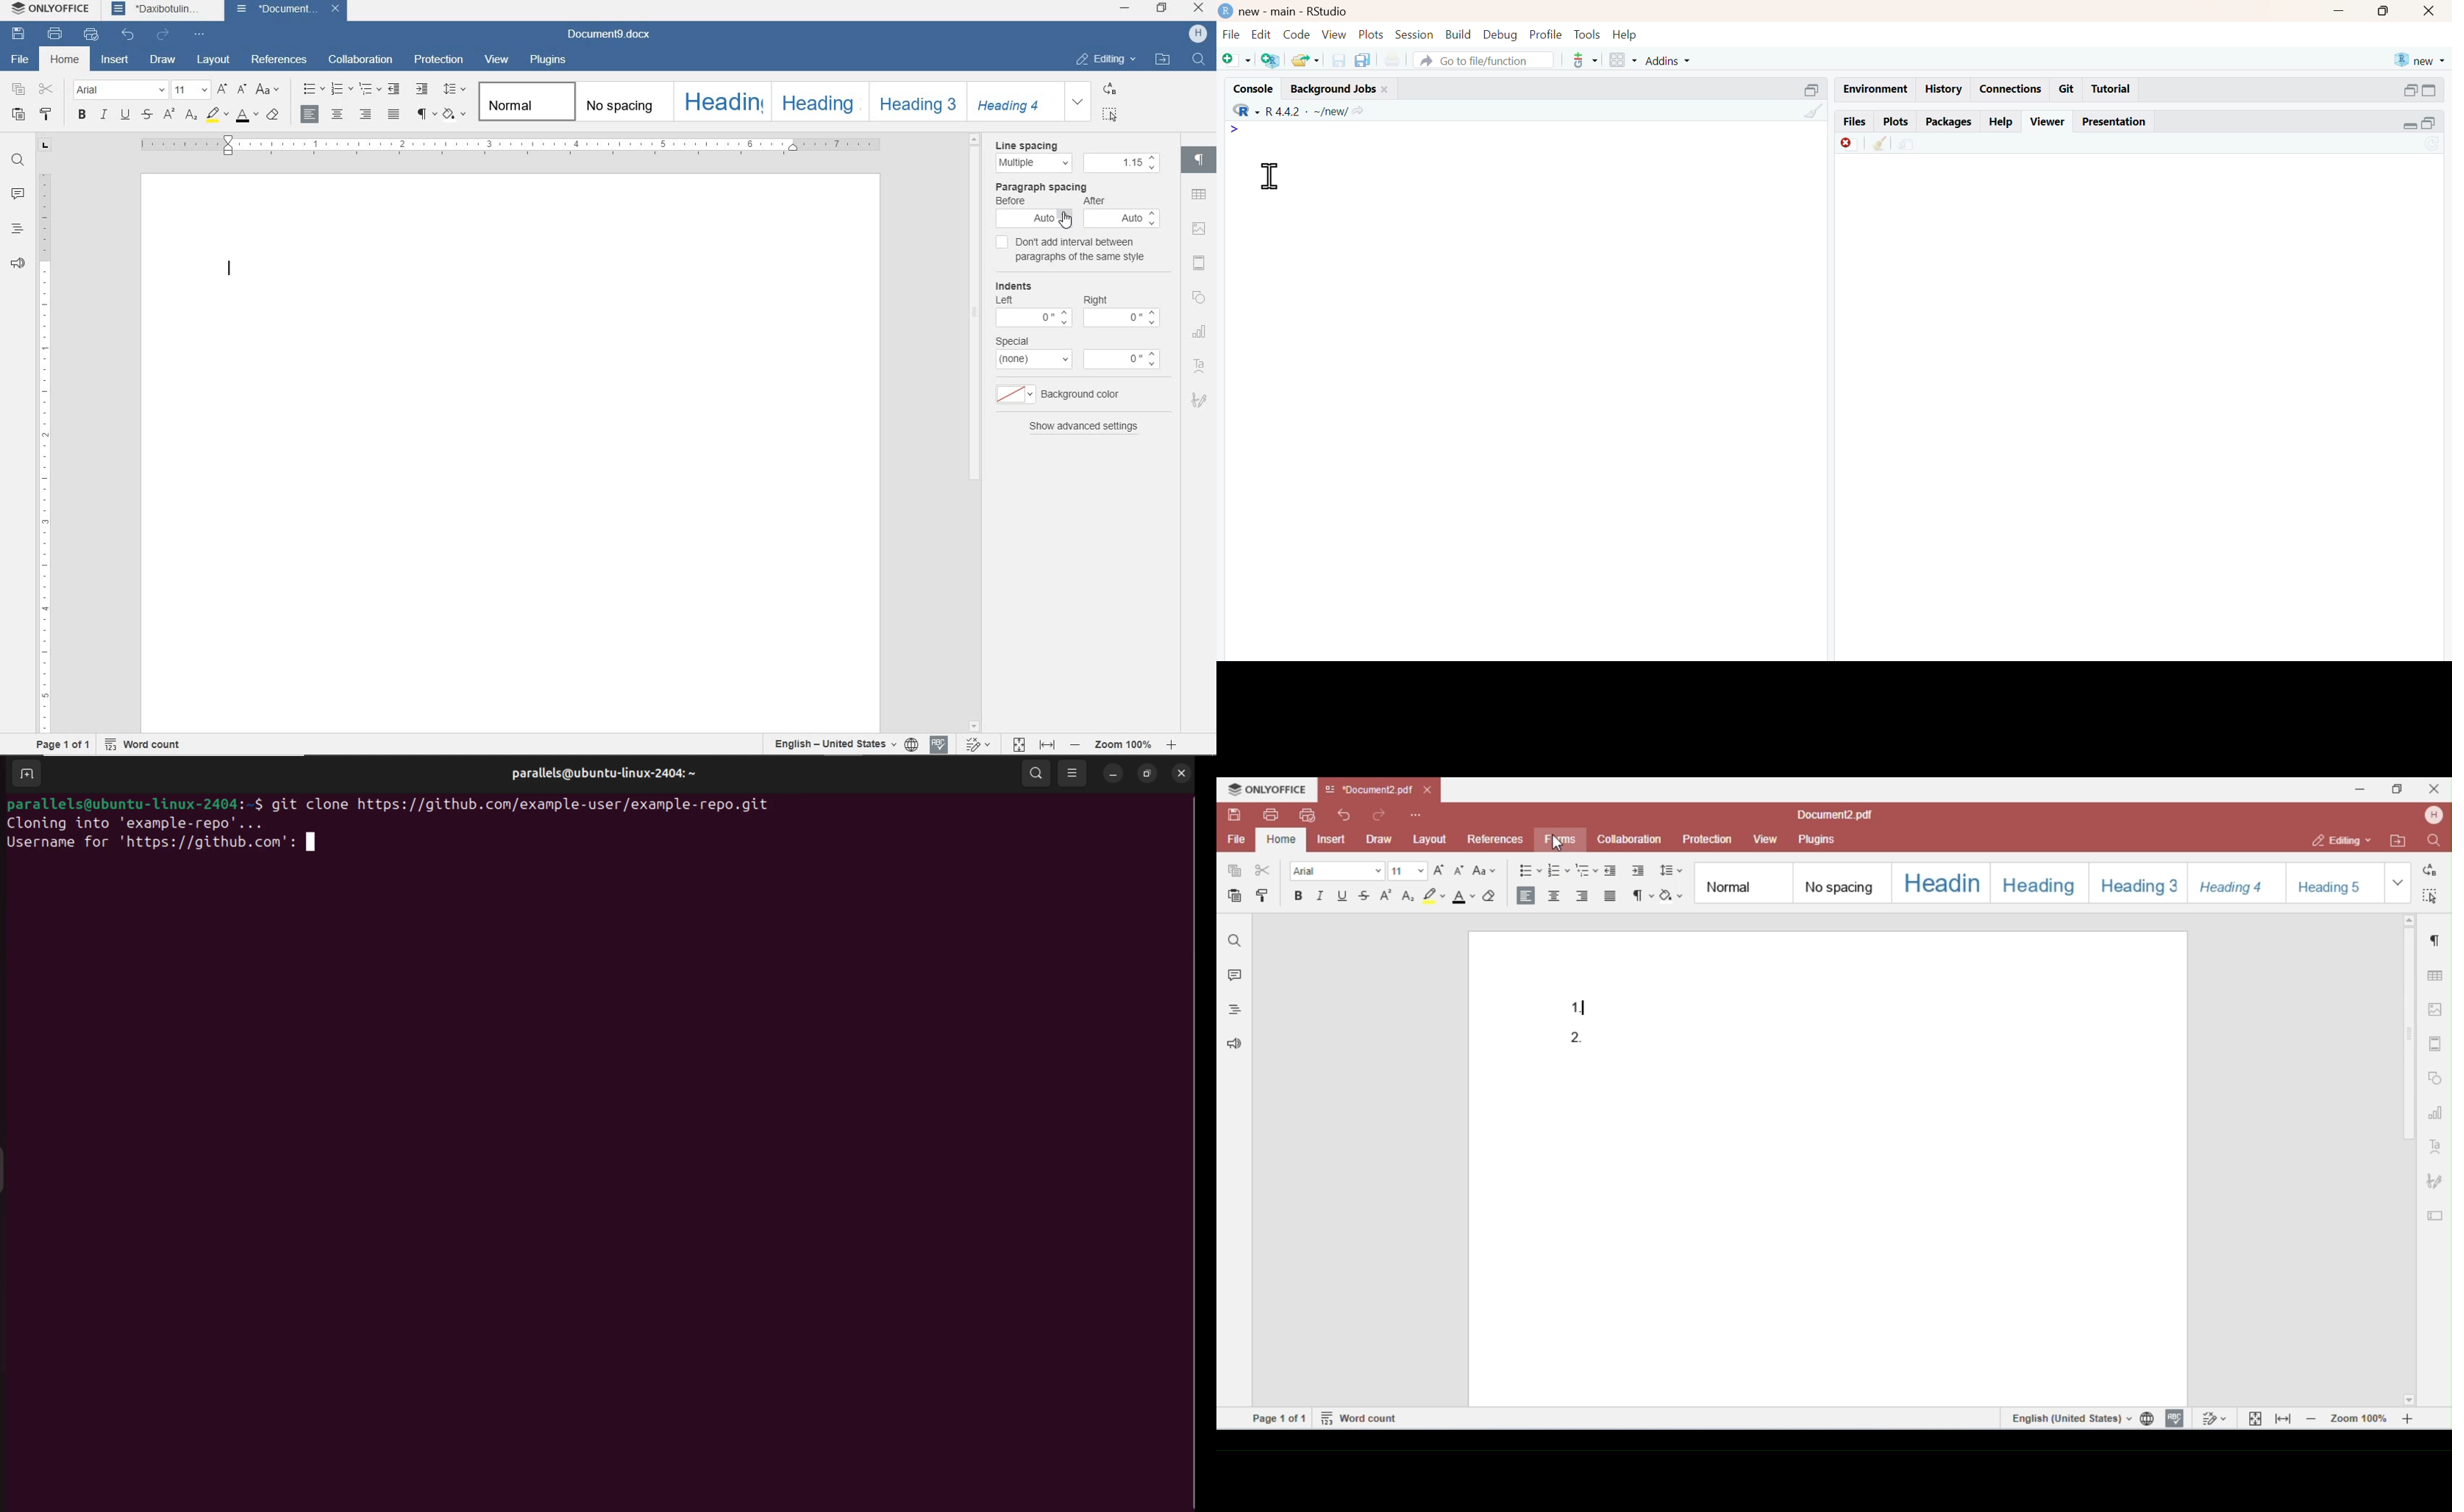 This screenshot has width=2464, height=1512. I want to click on special, so click(1012, 341).